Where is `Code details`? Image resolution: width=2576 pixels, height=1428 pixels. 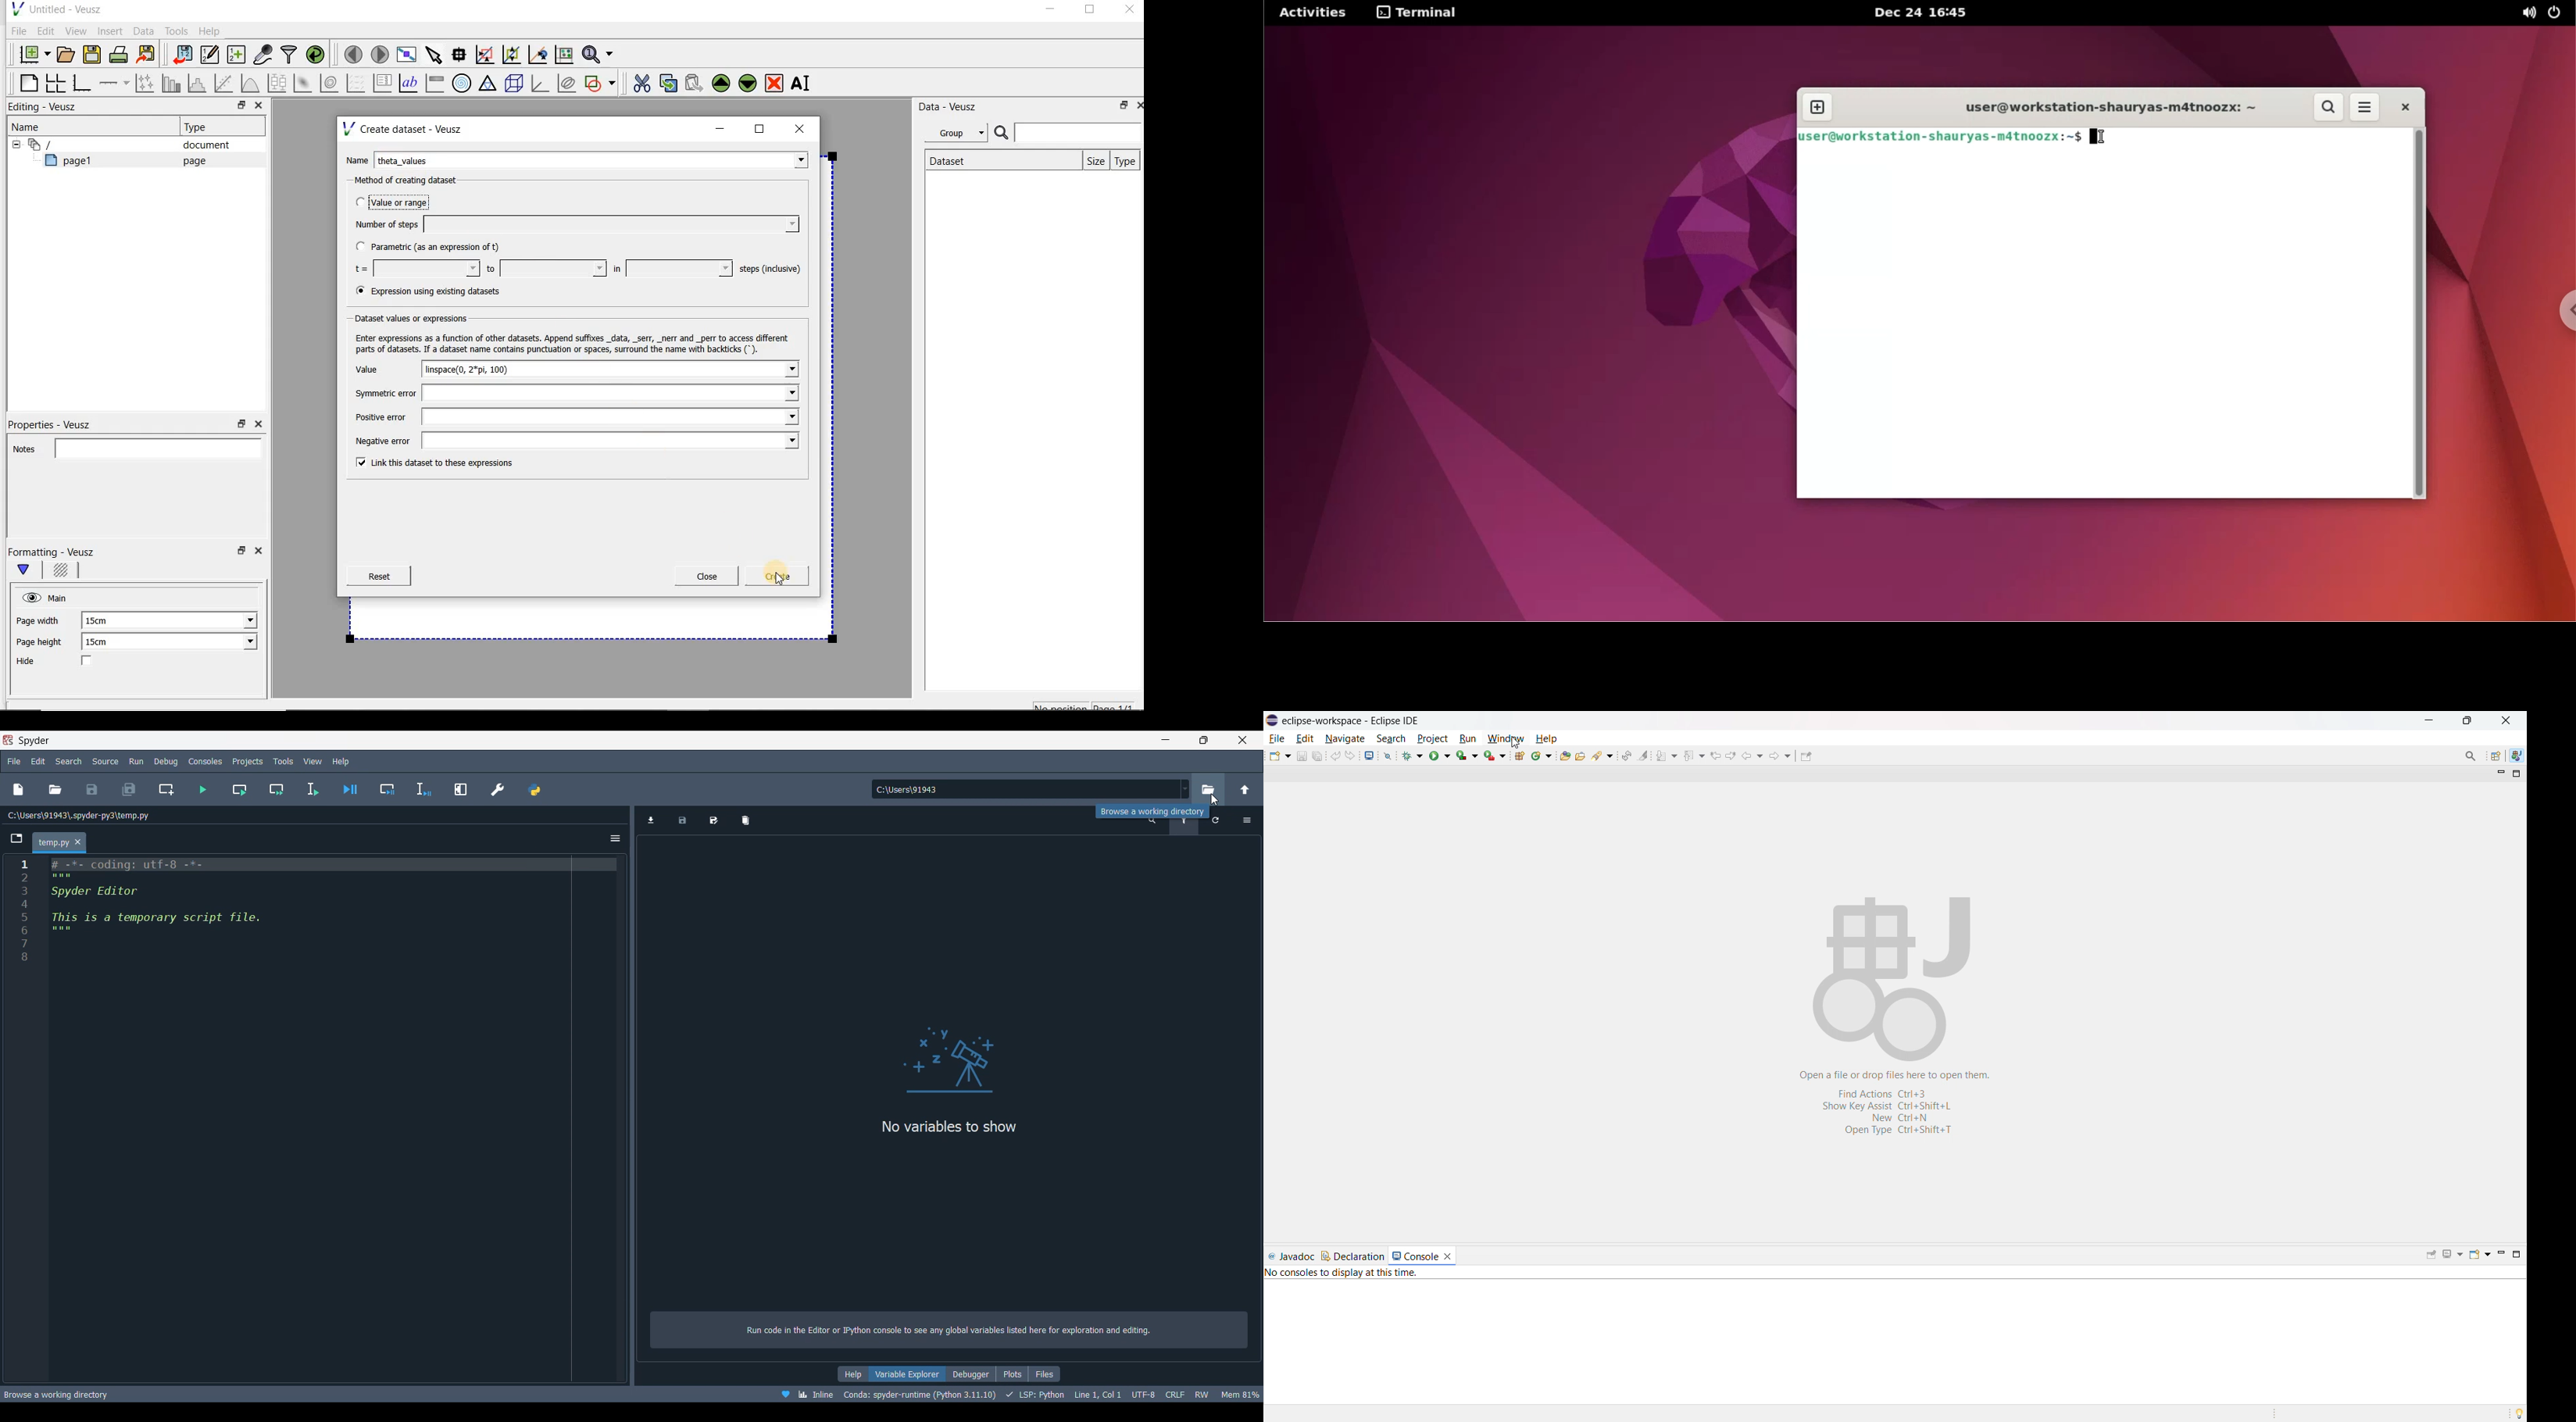 Code details is located at coordinates (1020, 1394).